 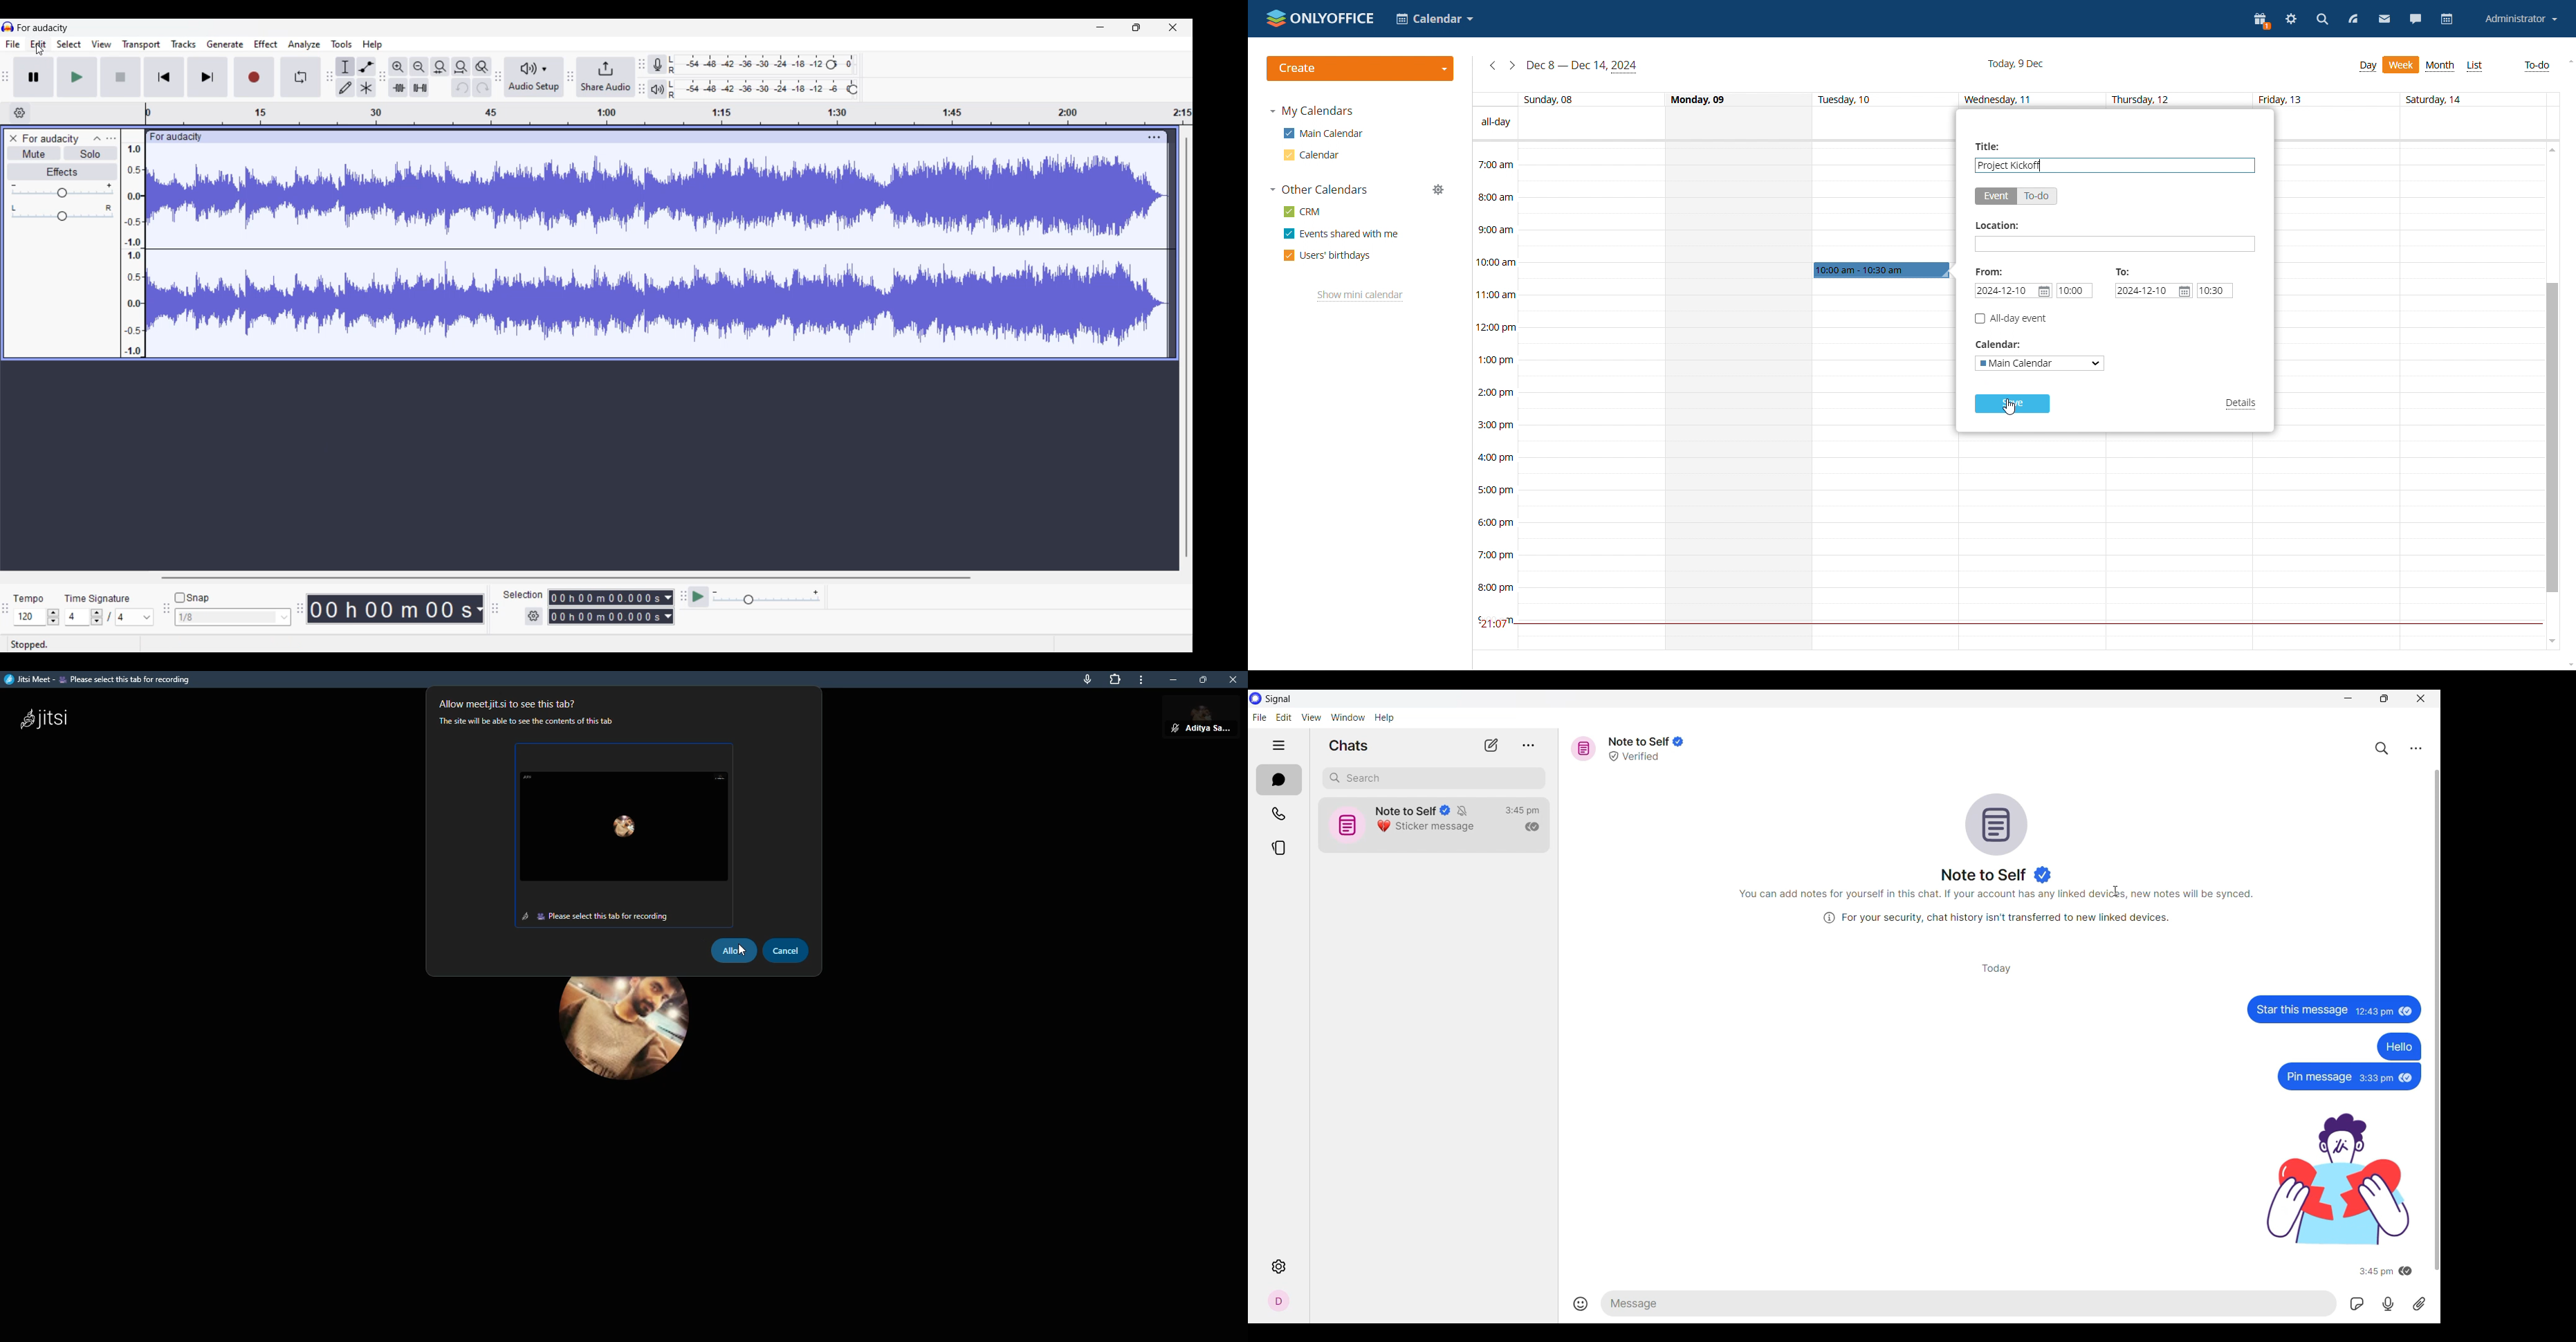 I want to click on Solo, so click(x=91, y=153).